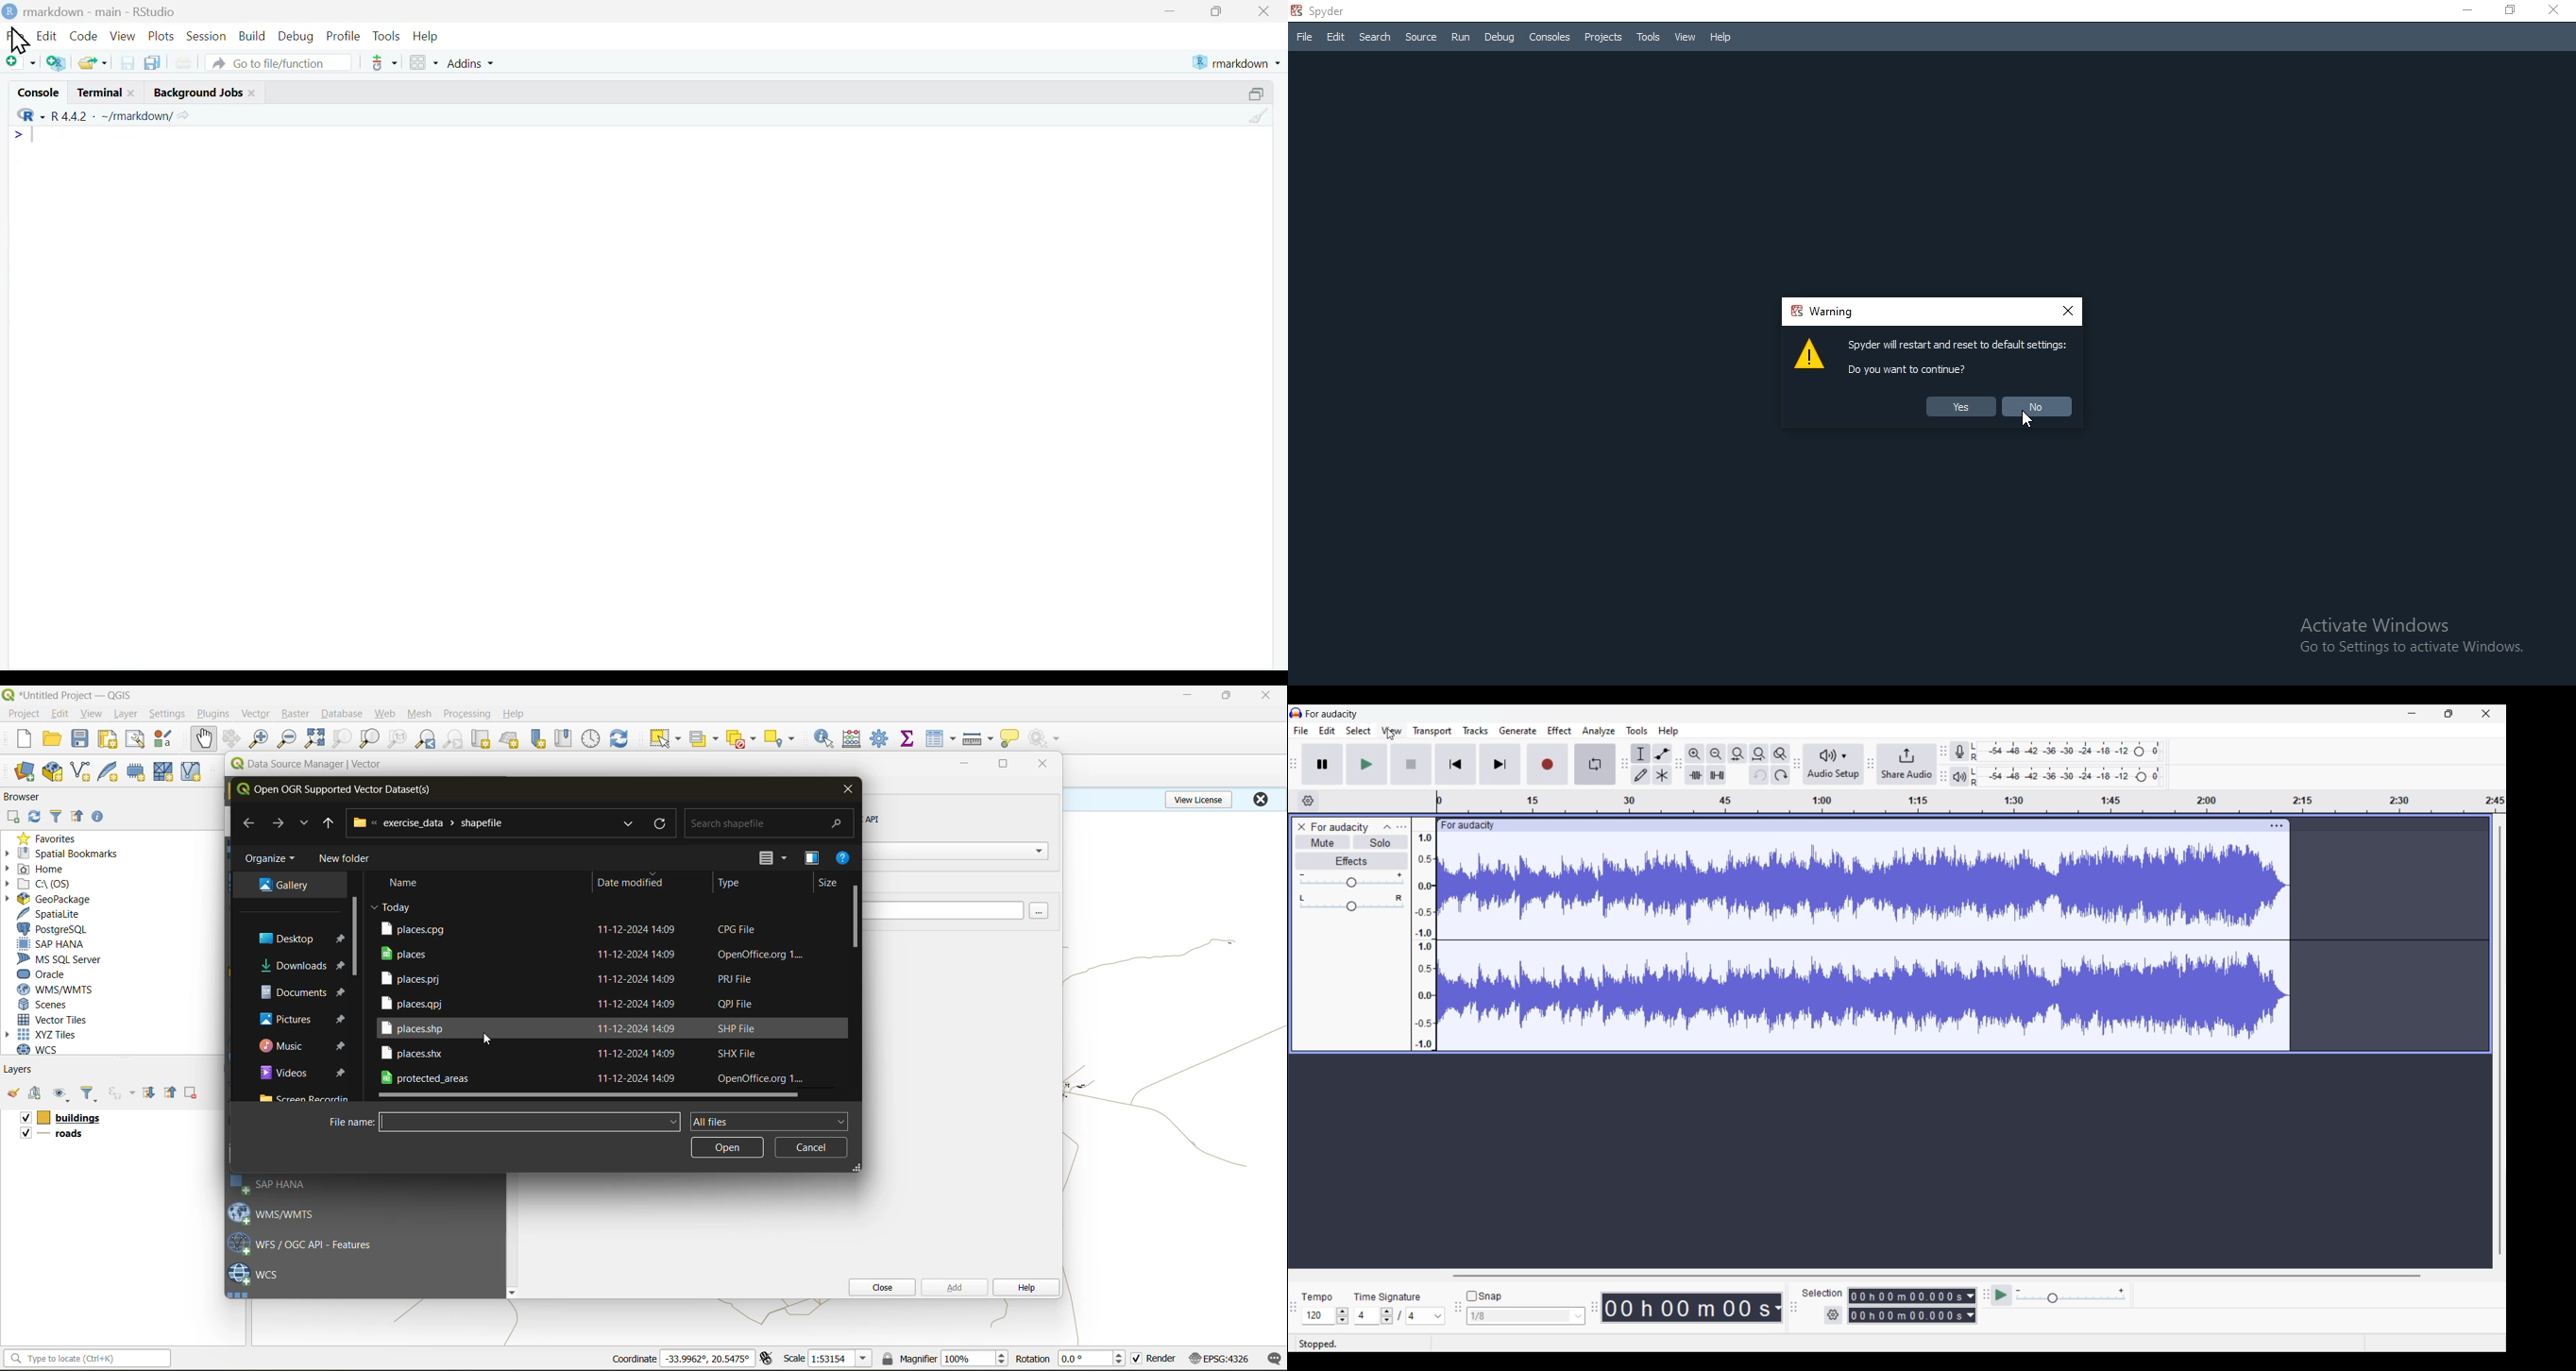 This screenshot has height=1372, width=2576. Describe the element at coordinates (1202, 798) in the screenshot. I see `view license` at that location.